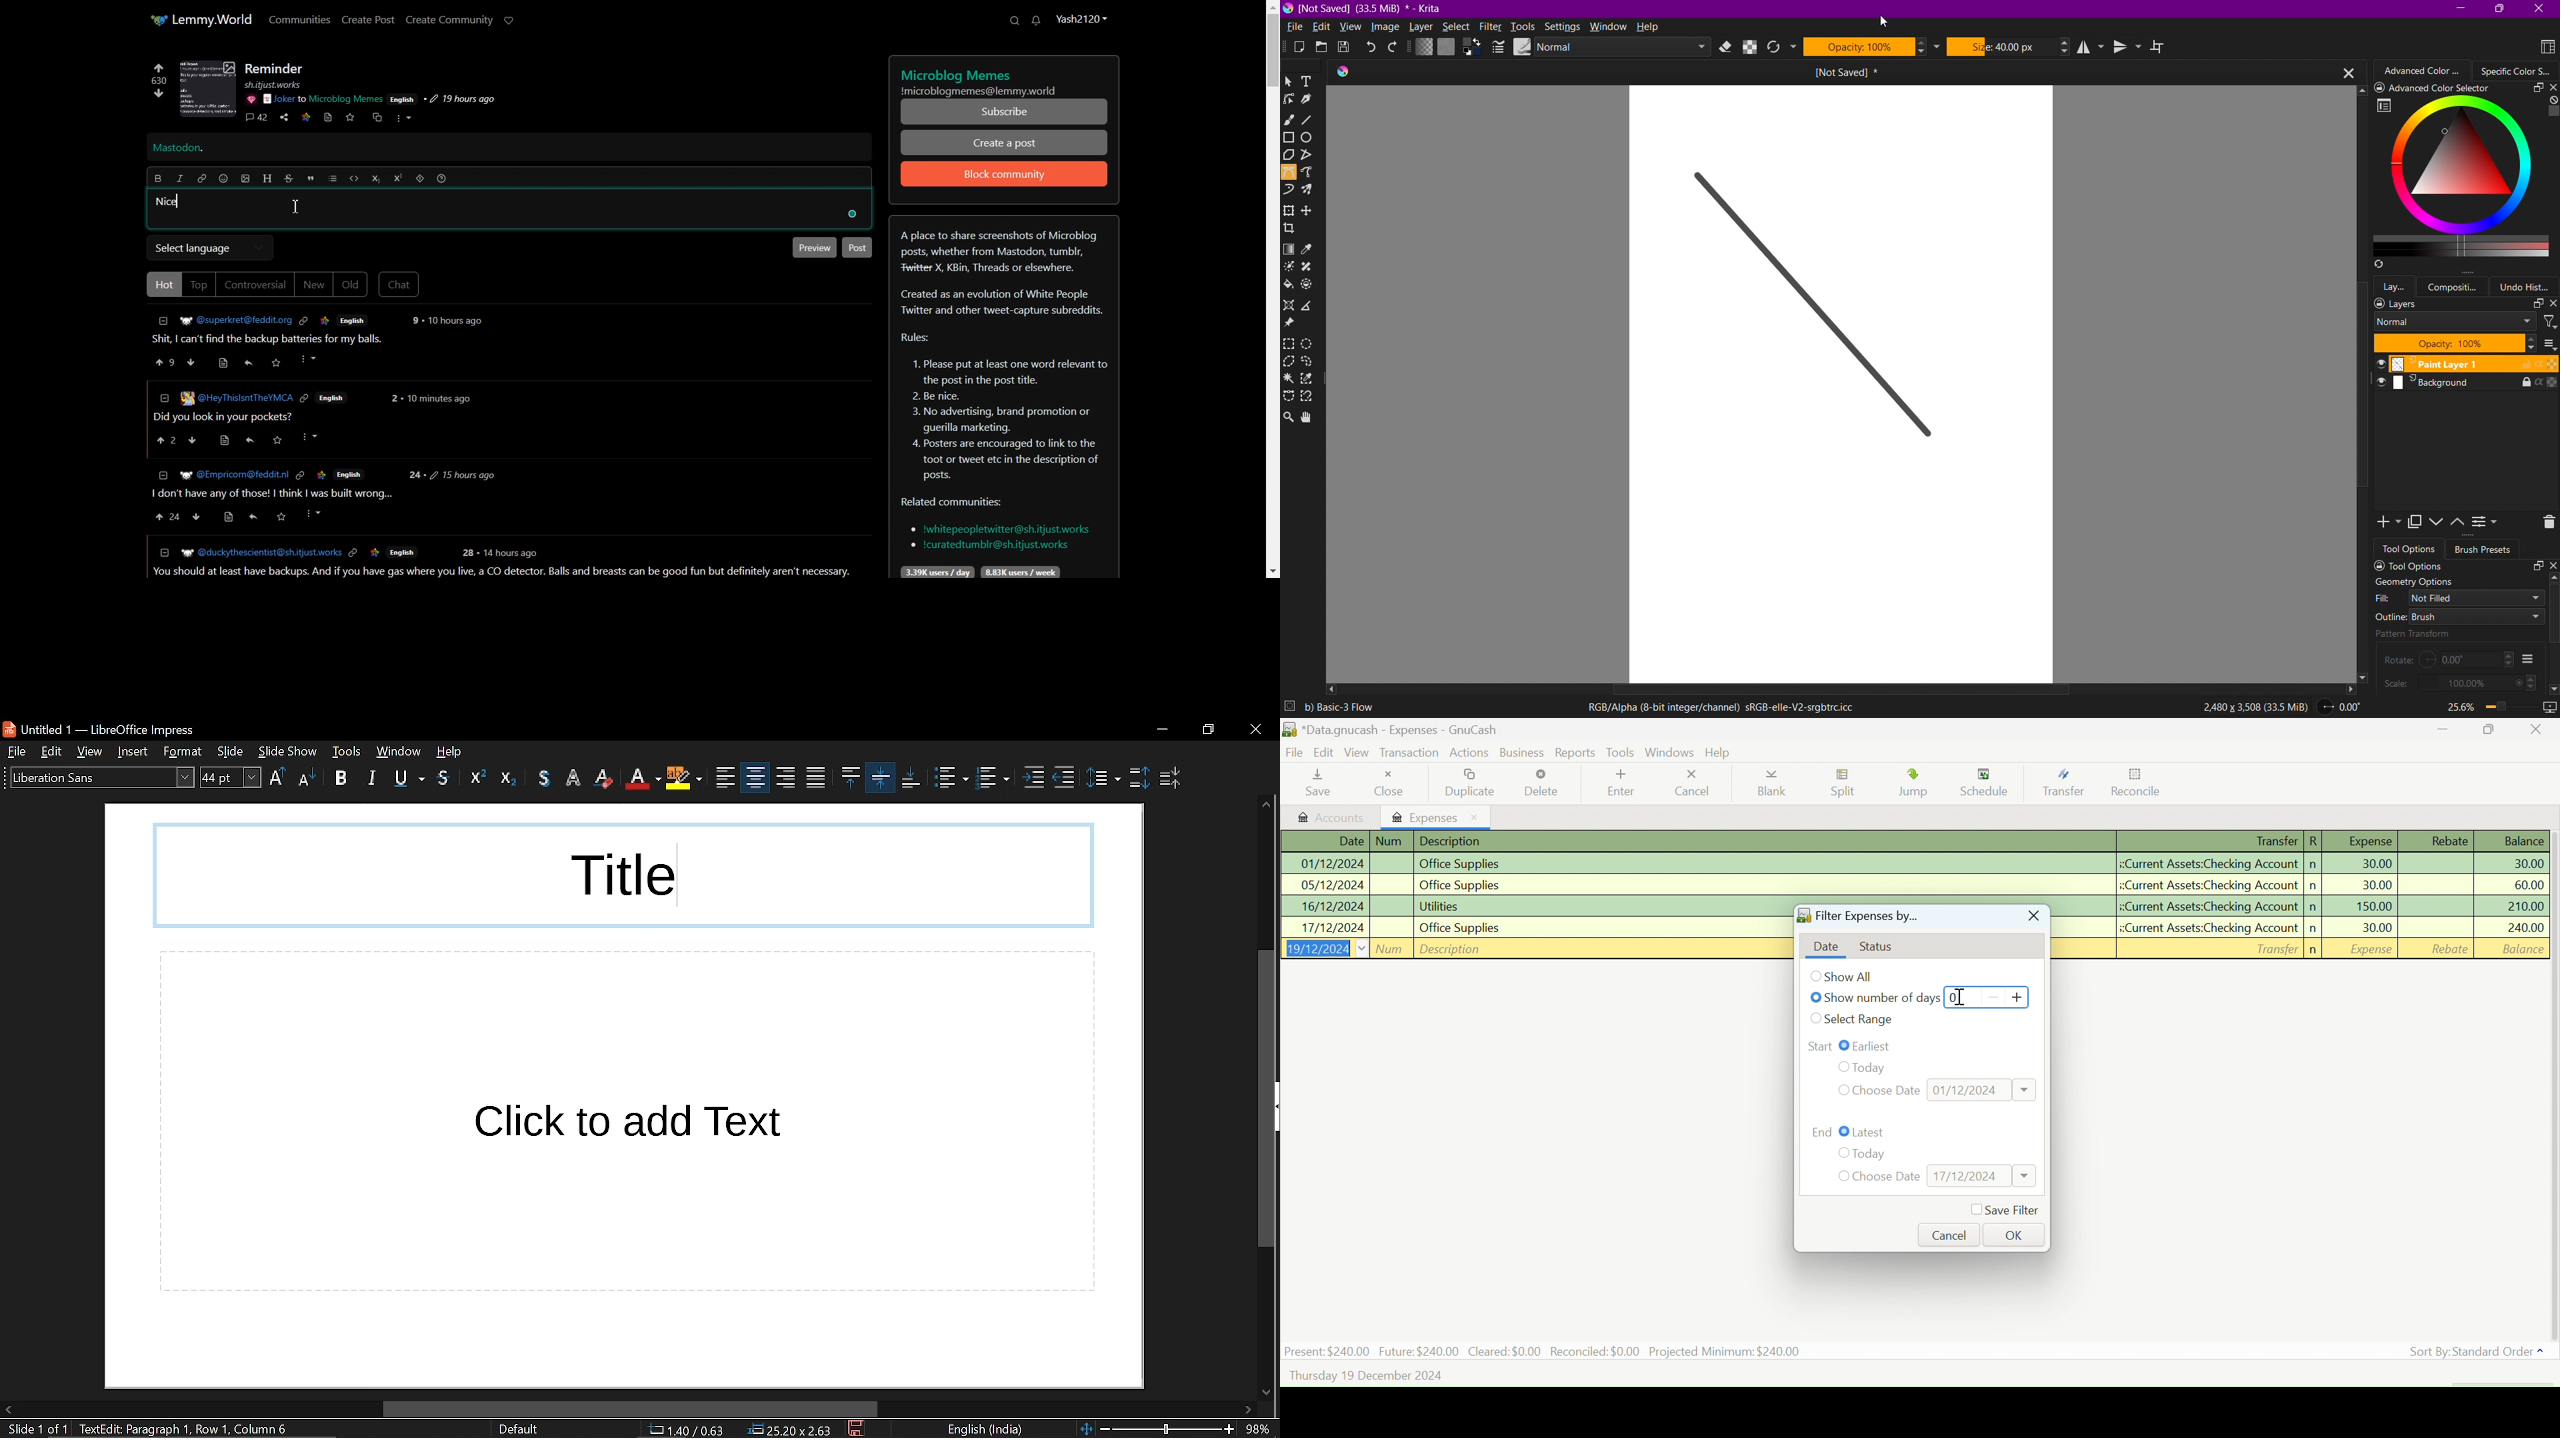 The height and width of the screenshot is (1456, 2576). I want to click on fit to page, so click(1083, 1427).